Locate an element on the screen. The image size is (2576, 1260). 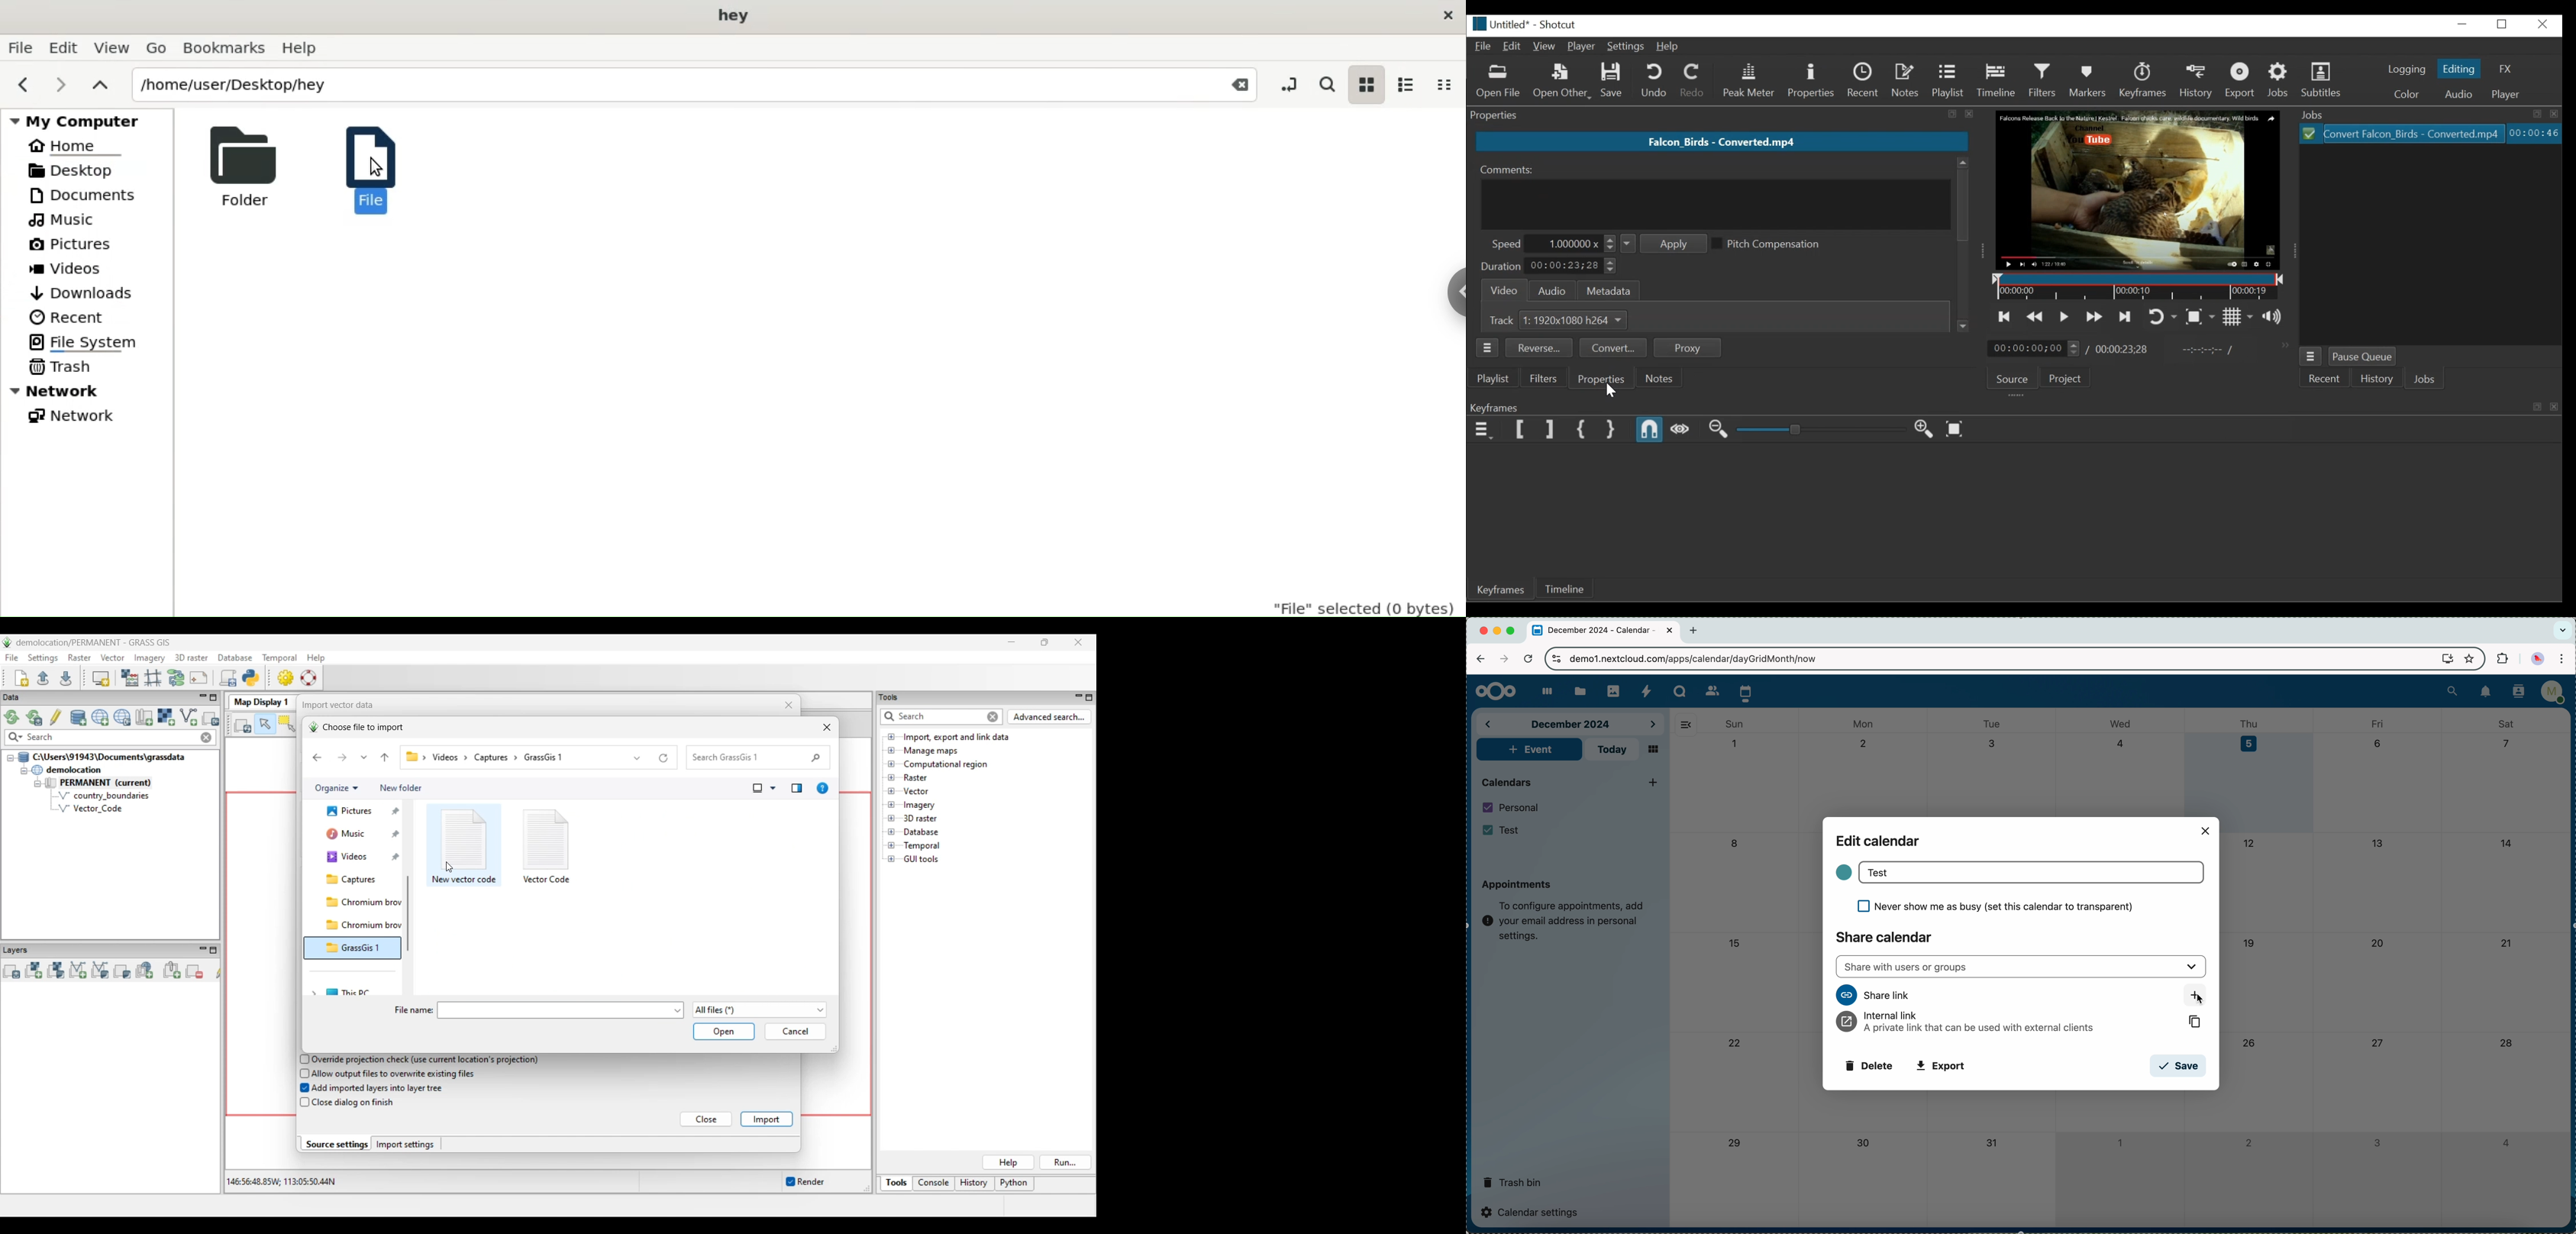
3 is located at coordinates (2377, 1144).